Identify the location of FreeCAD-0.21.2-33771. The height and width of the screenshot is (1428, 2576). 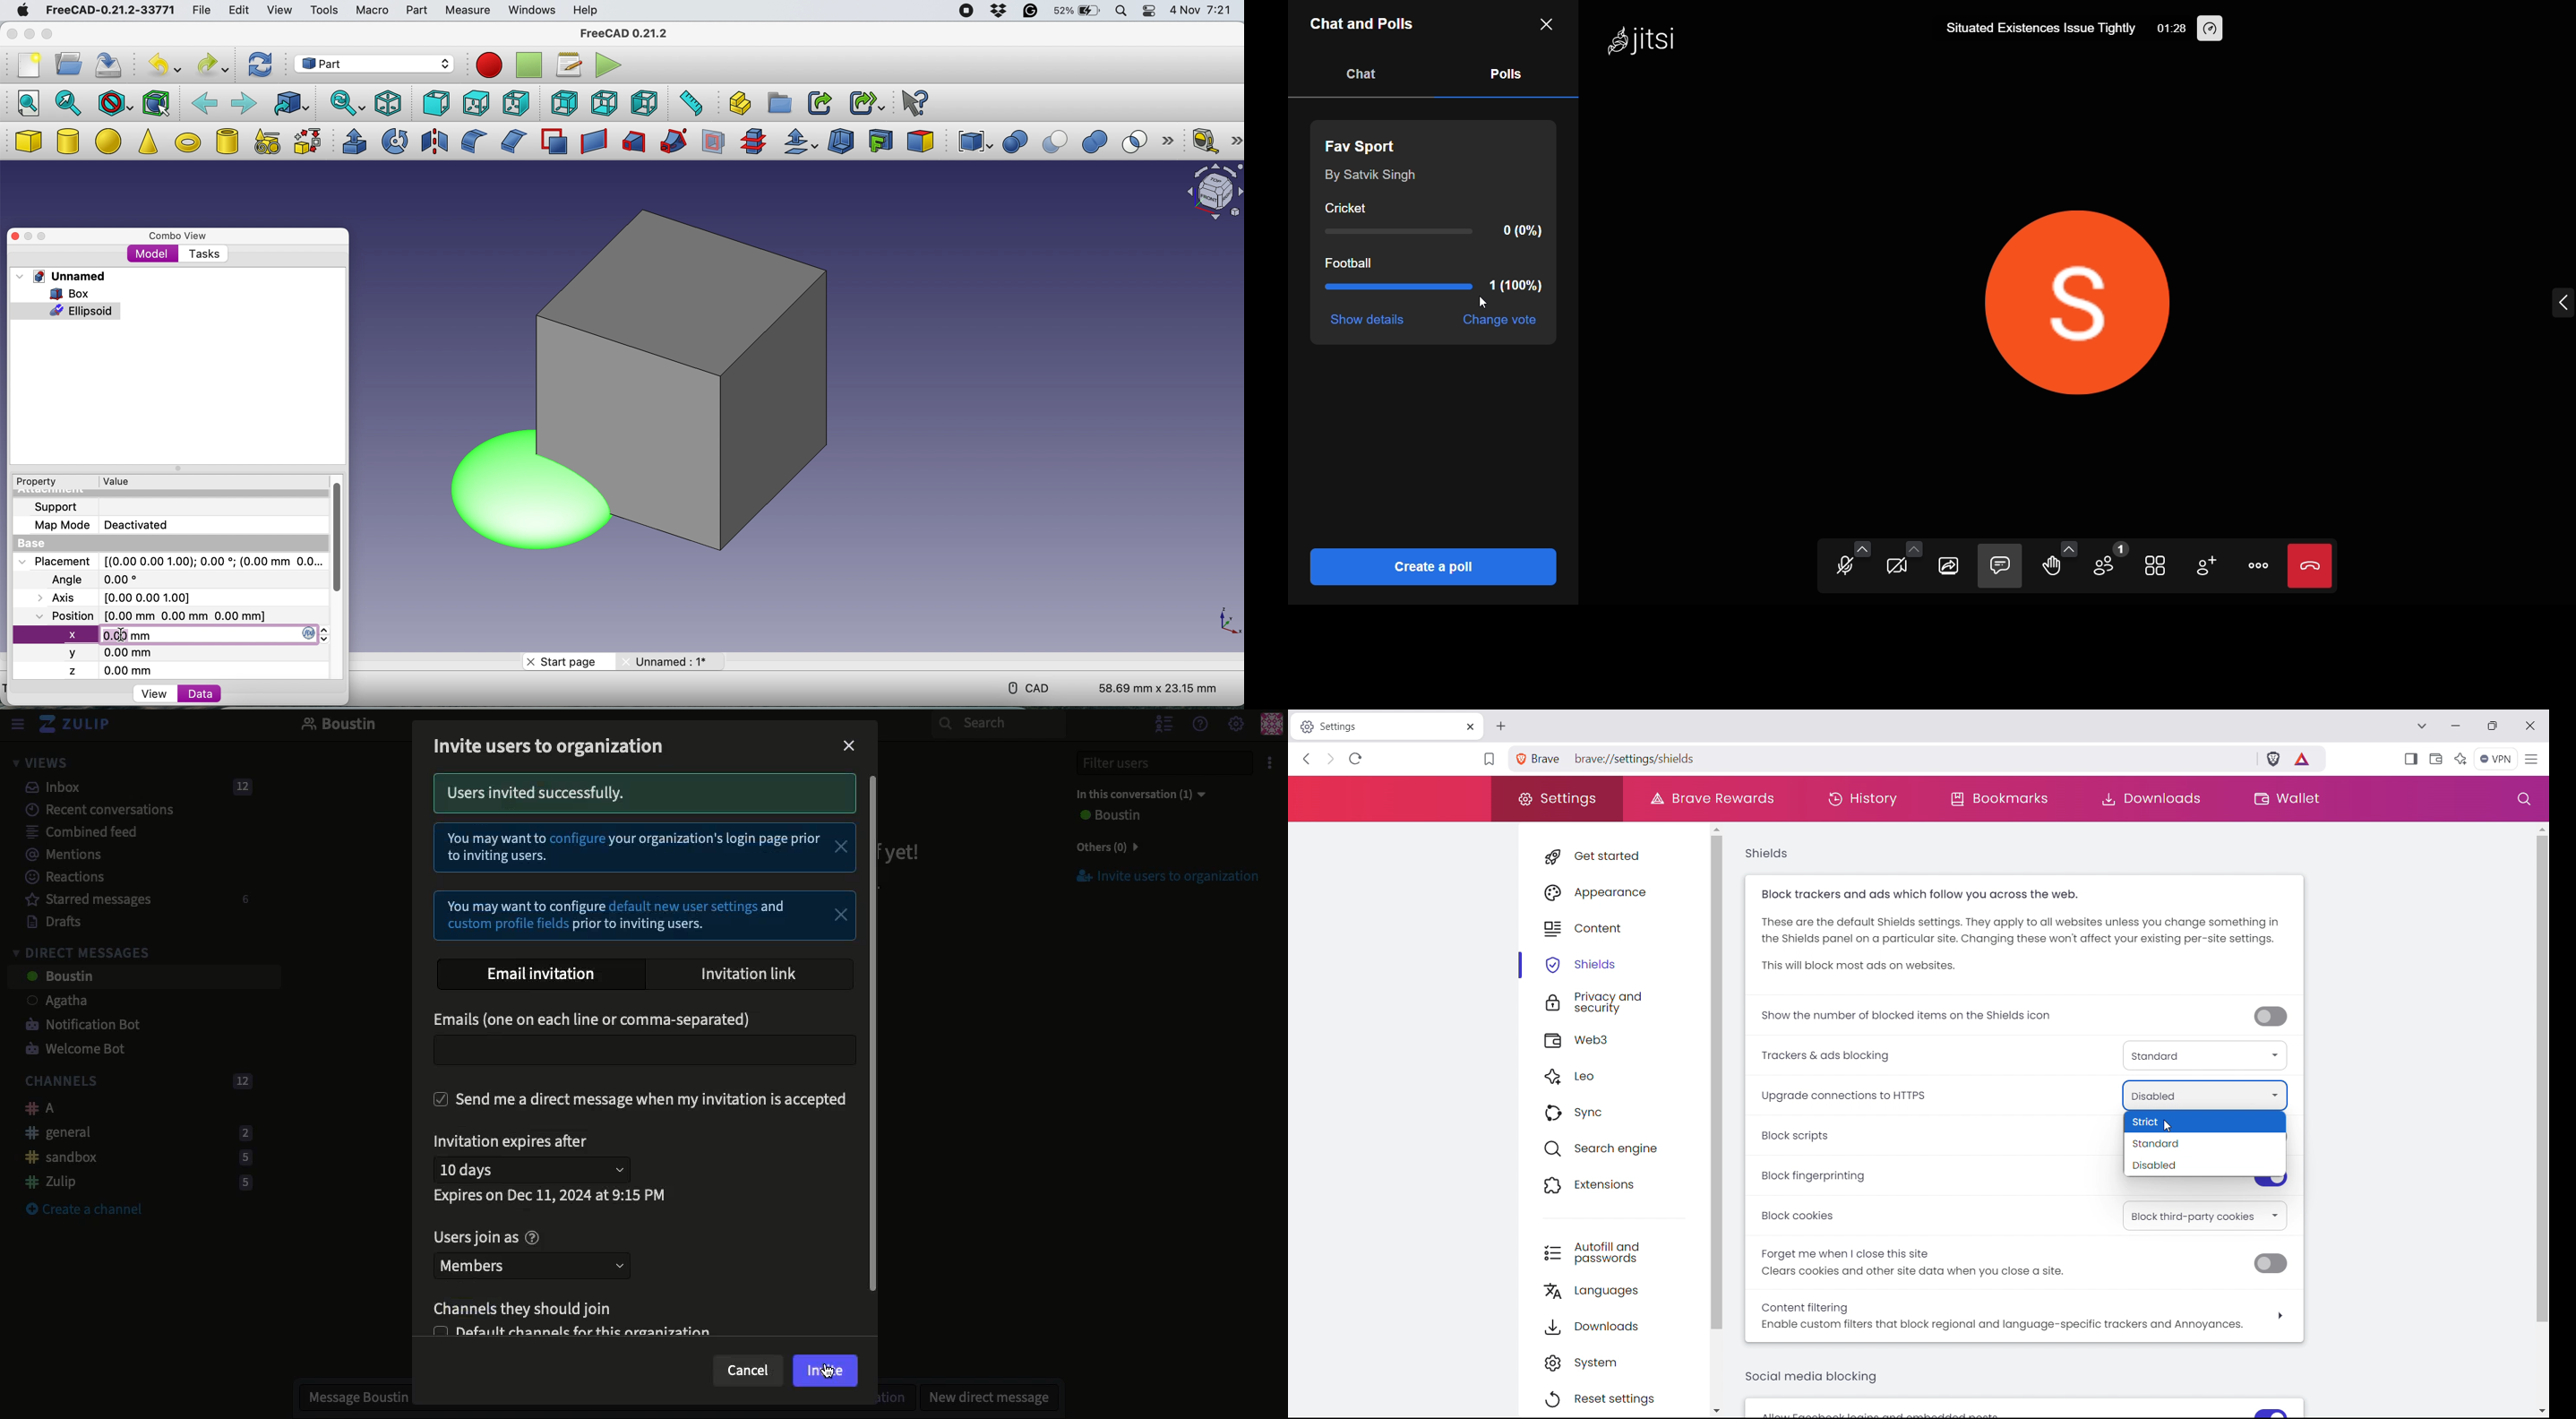
(108, 11).